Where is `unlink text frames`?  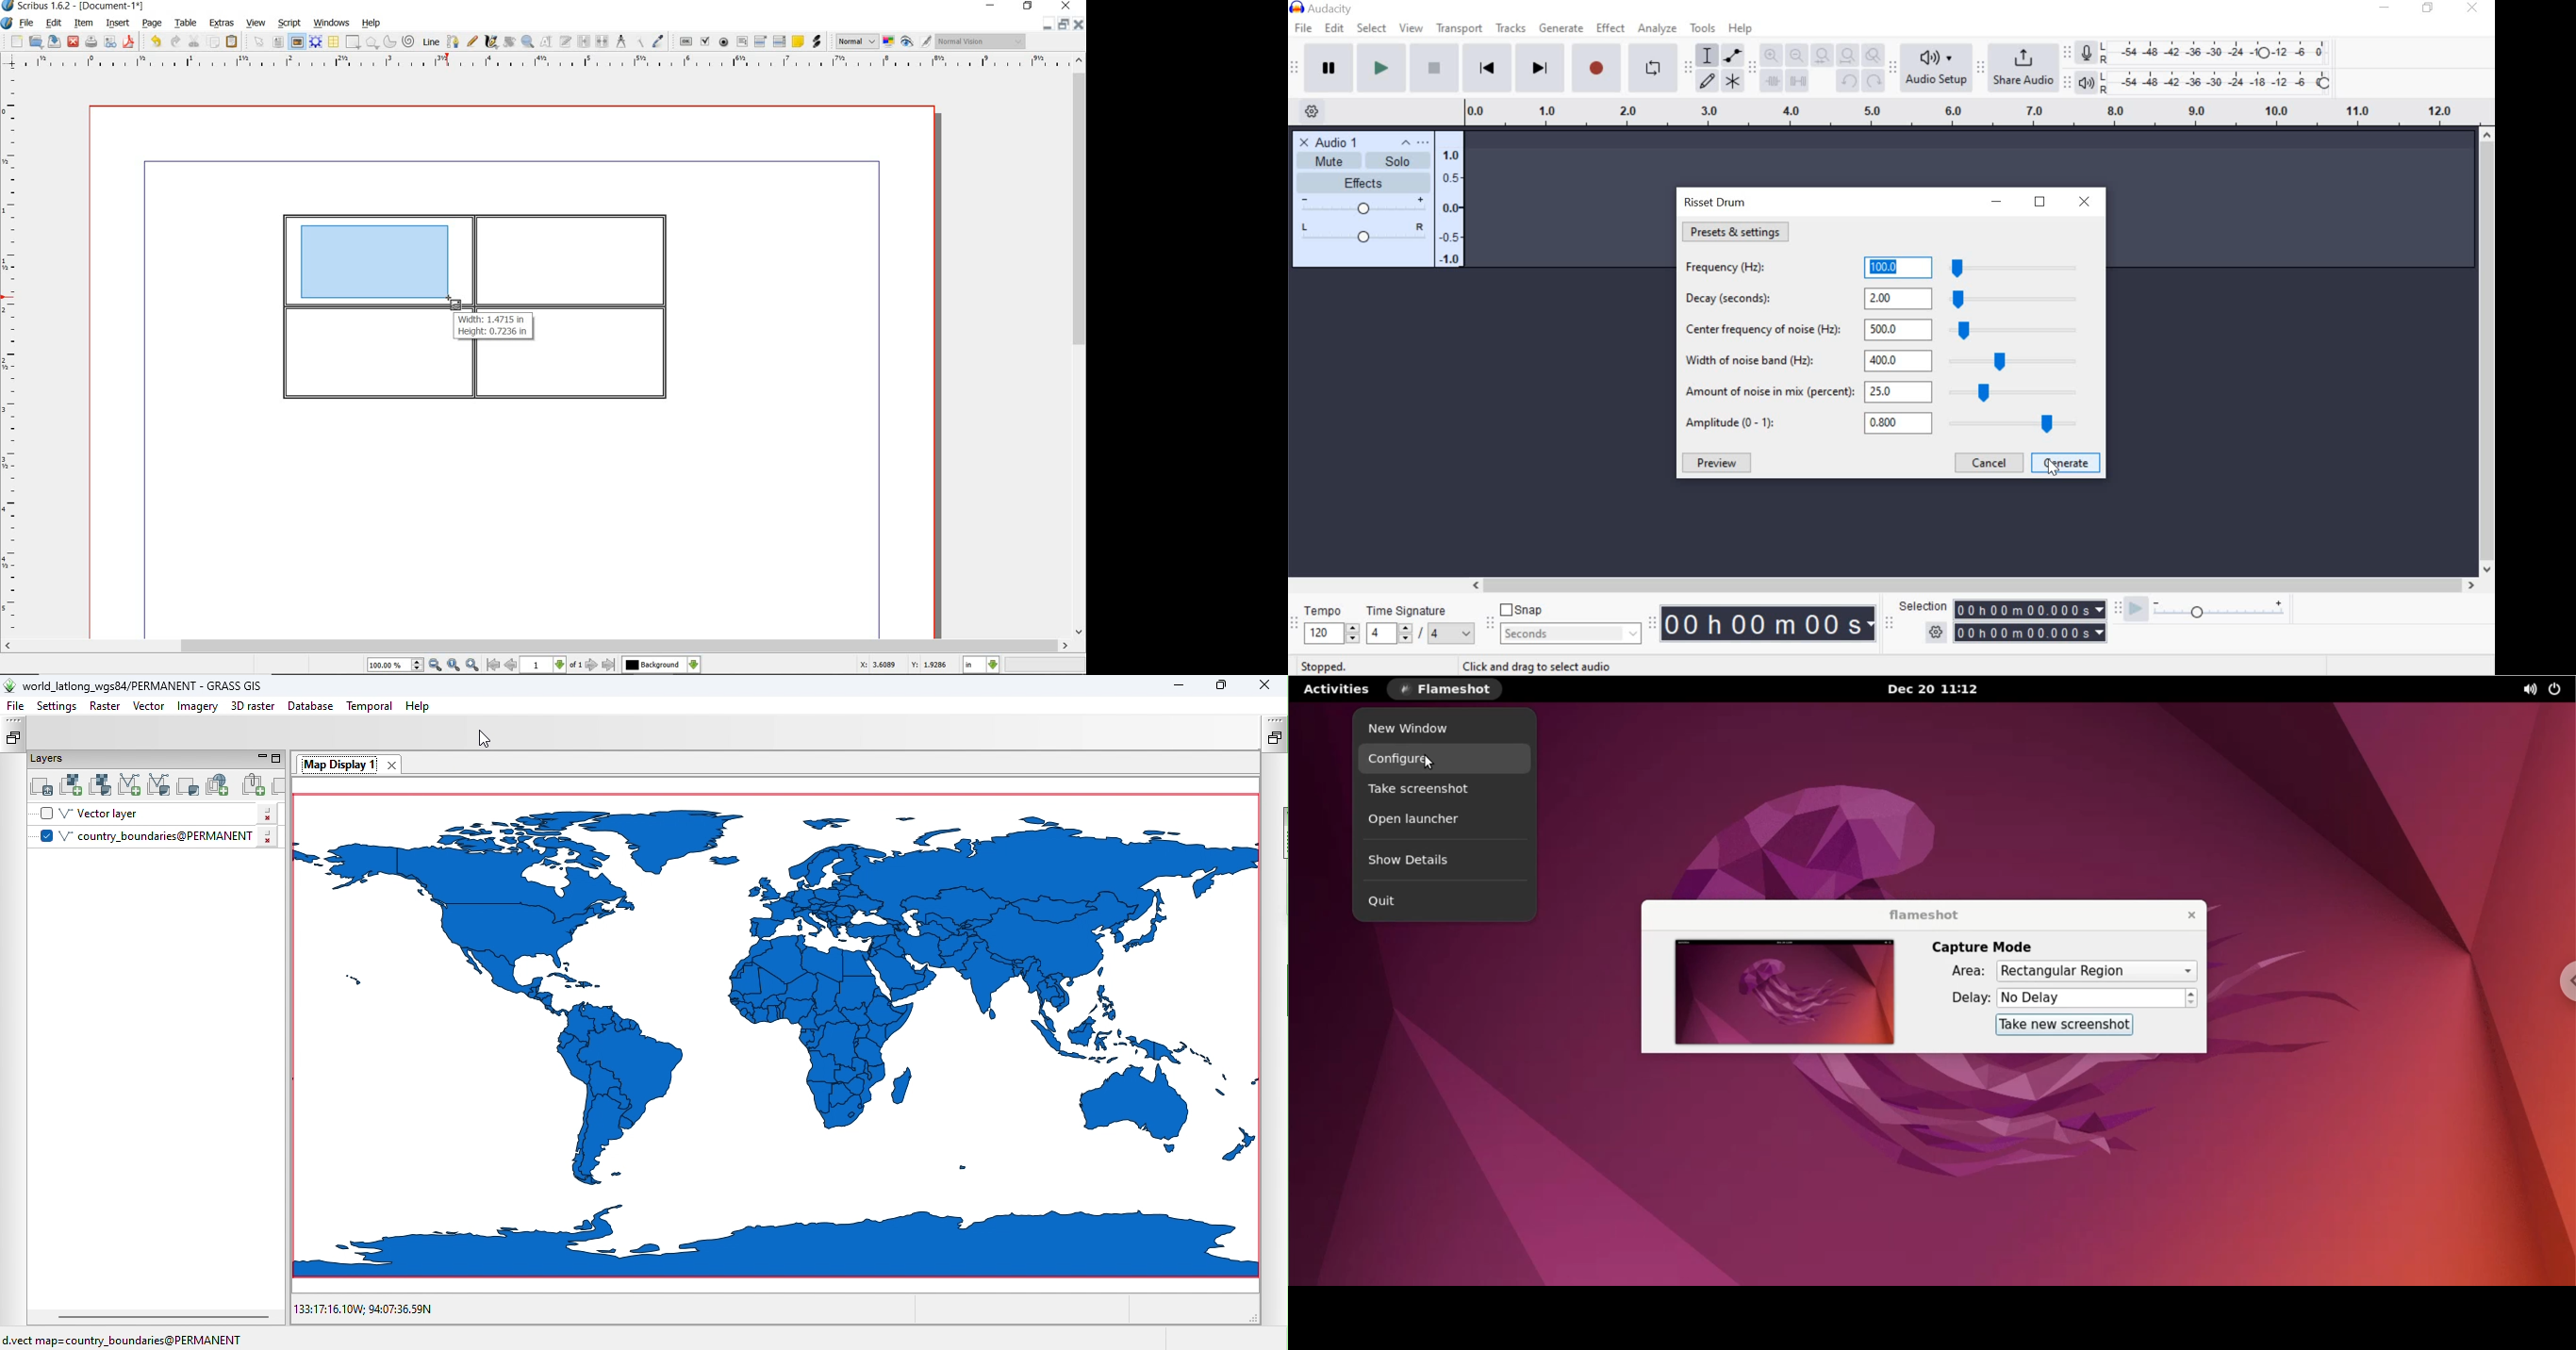 unlink text frames is located at coordinates (603, 41).